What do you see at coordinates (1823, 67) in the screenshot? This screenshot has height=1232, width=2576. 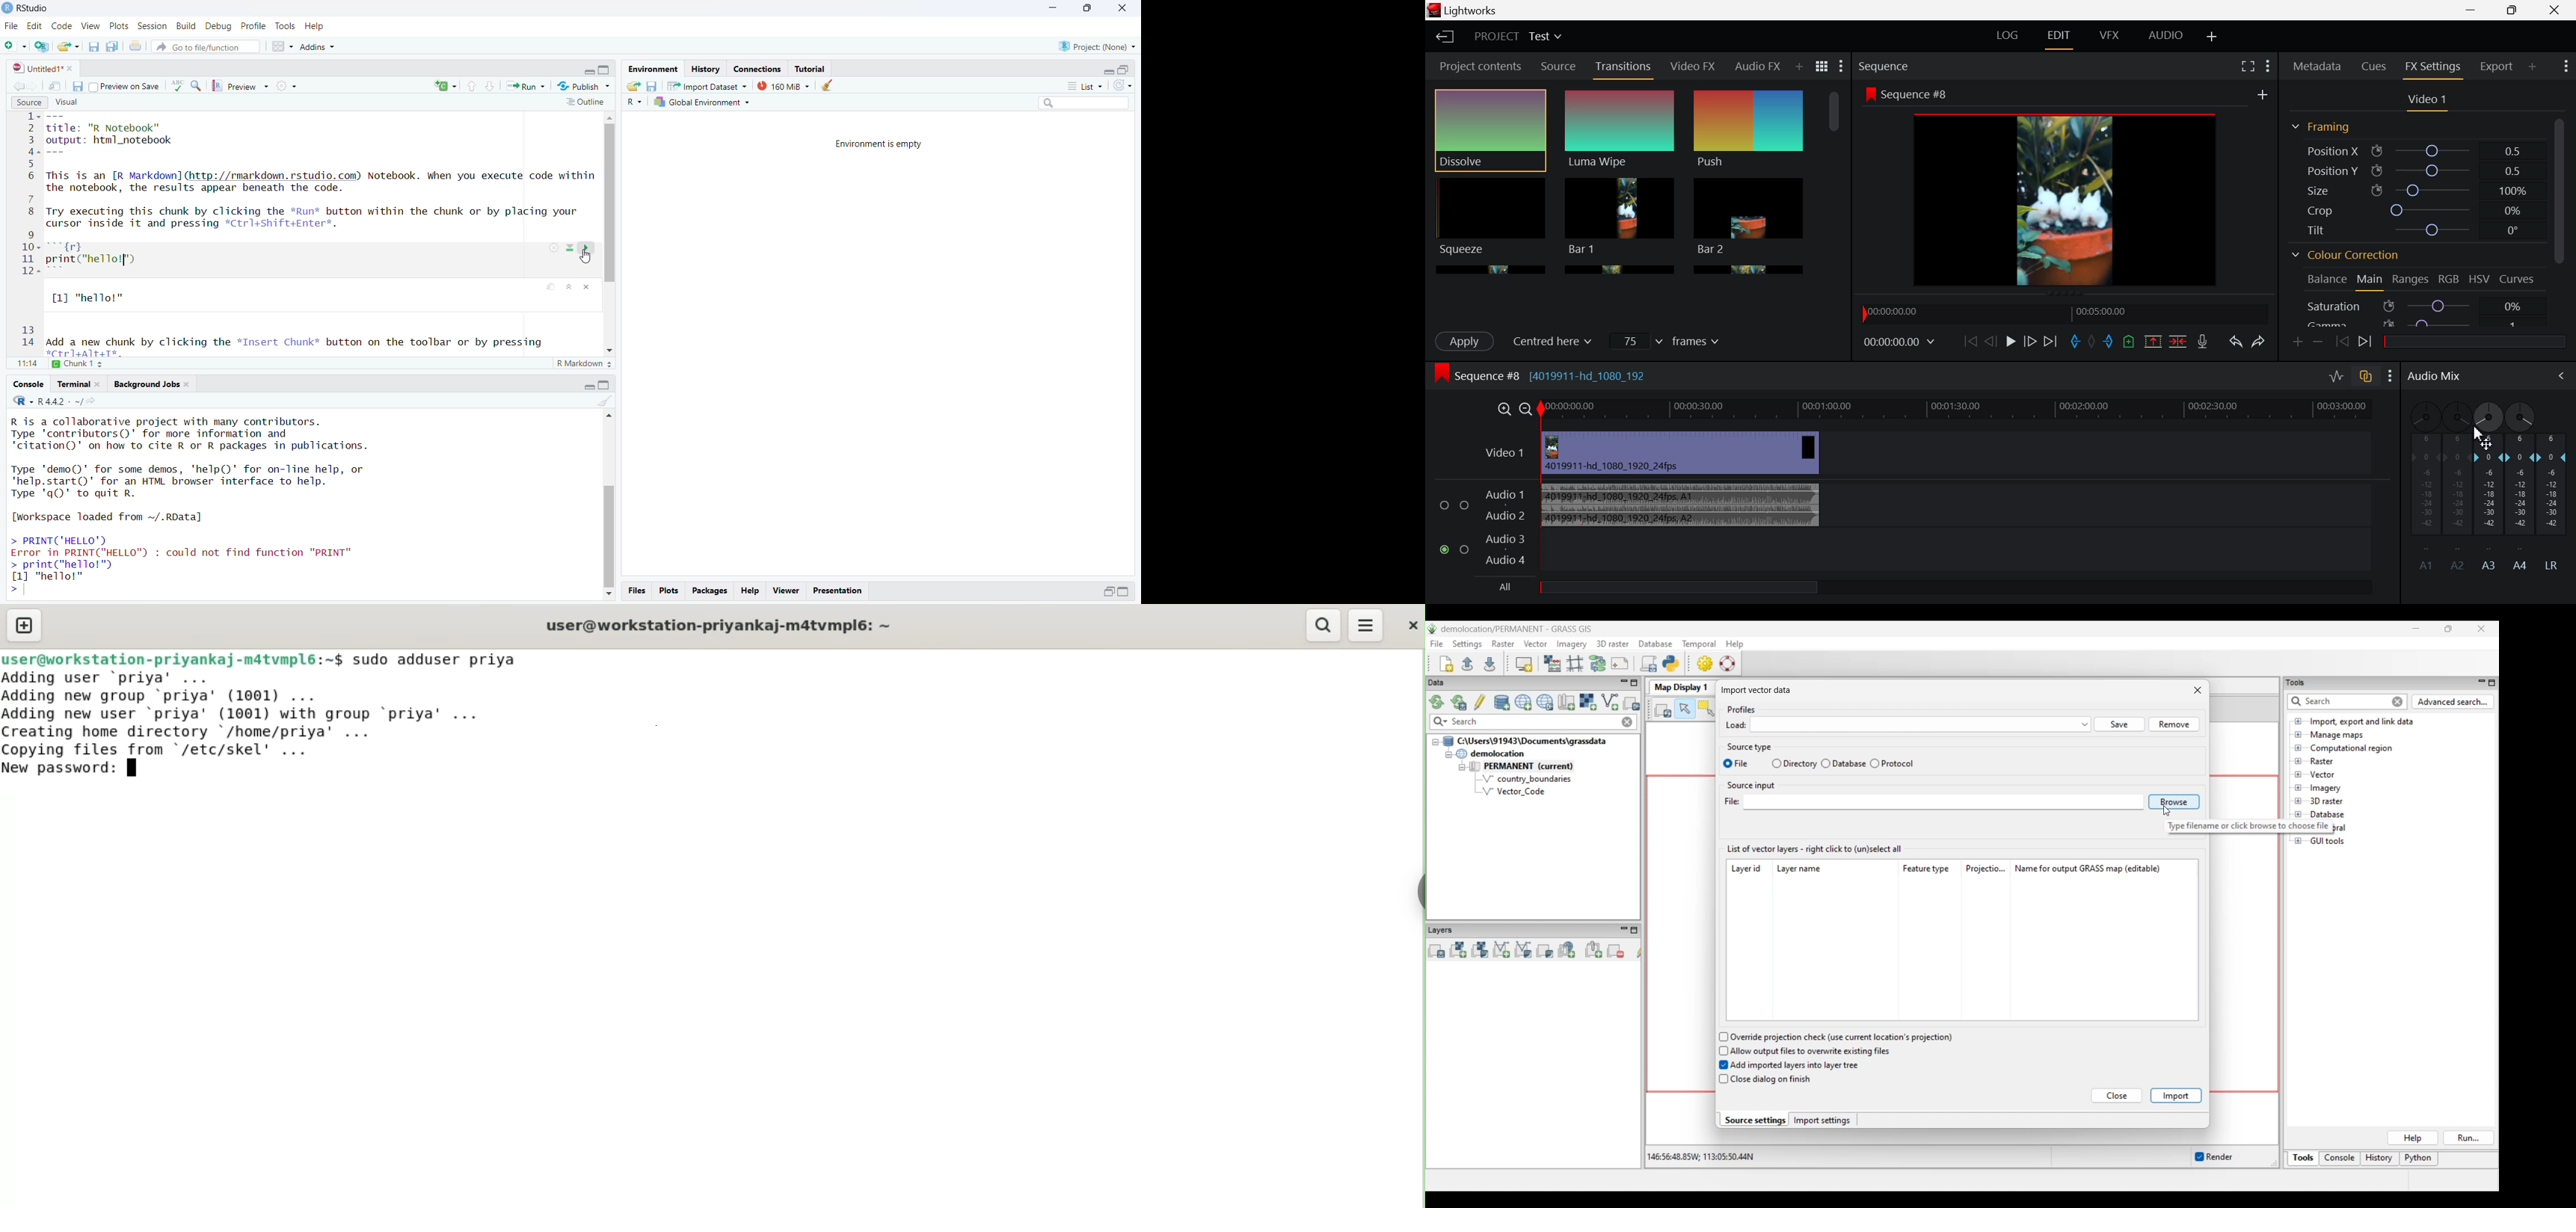 I see `Toggle list and title view` at bounding box center [1823, 67].